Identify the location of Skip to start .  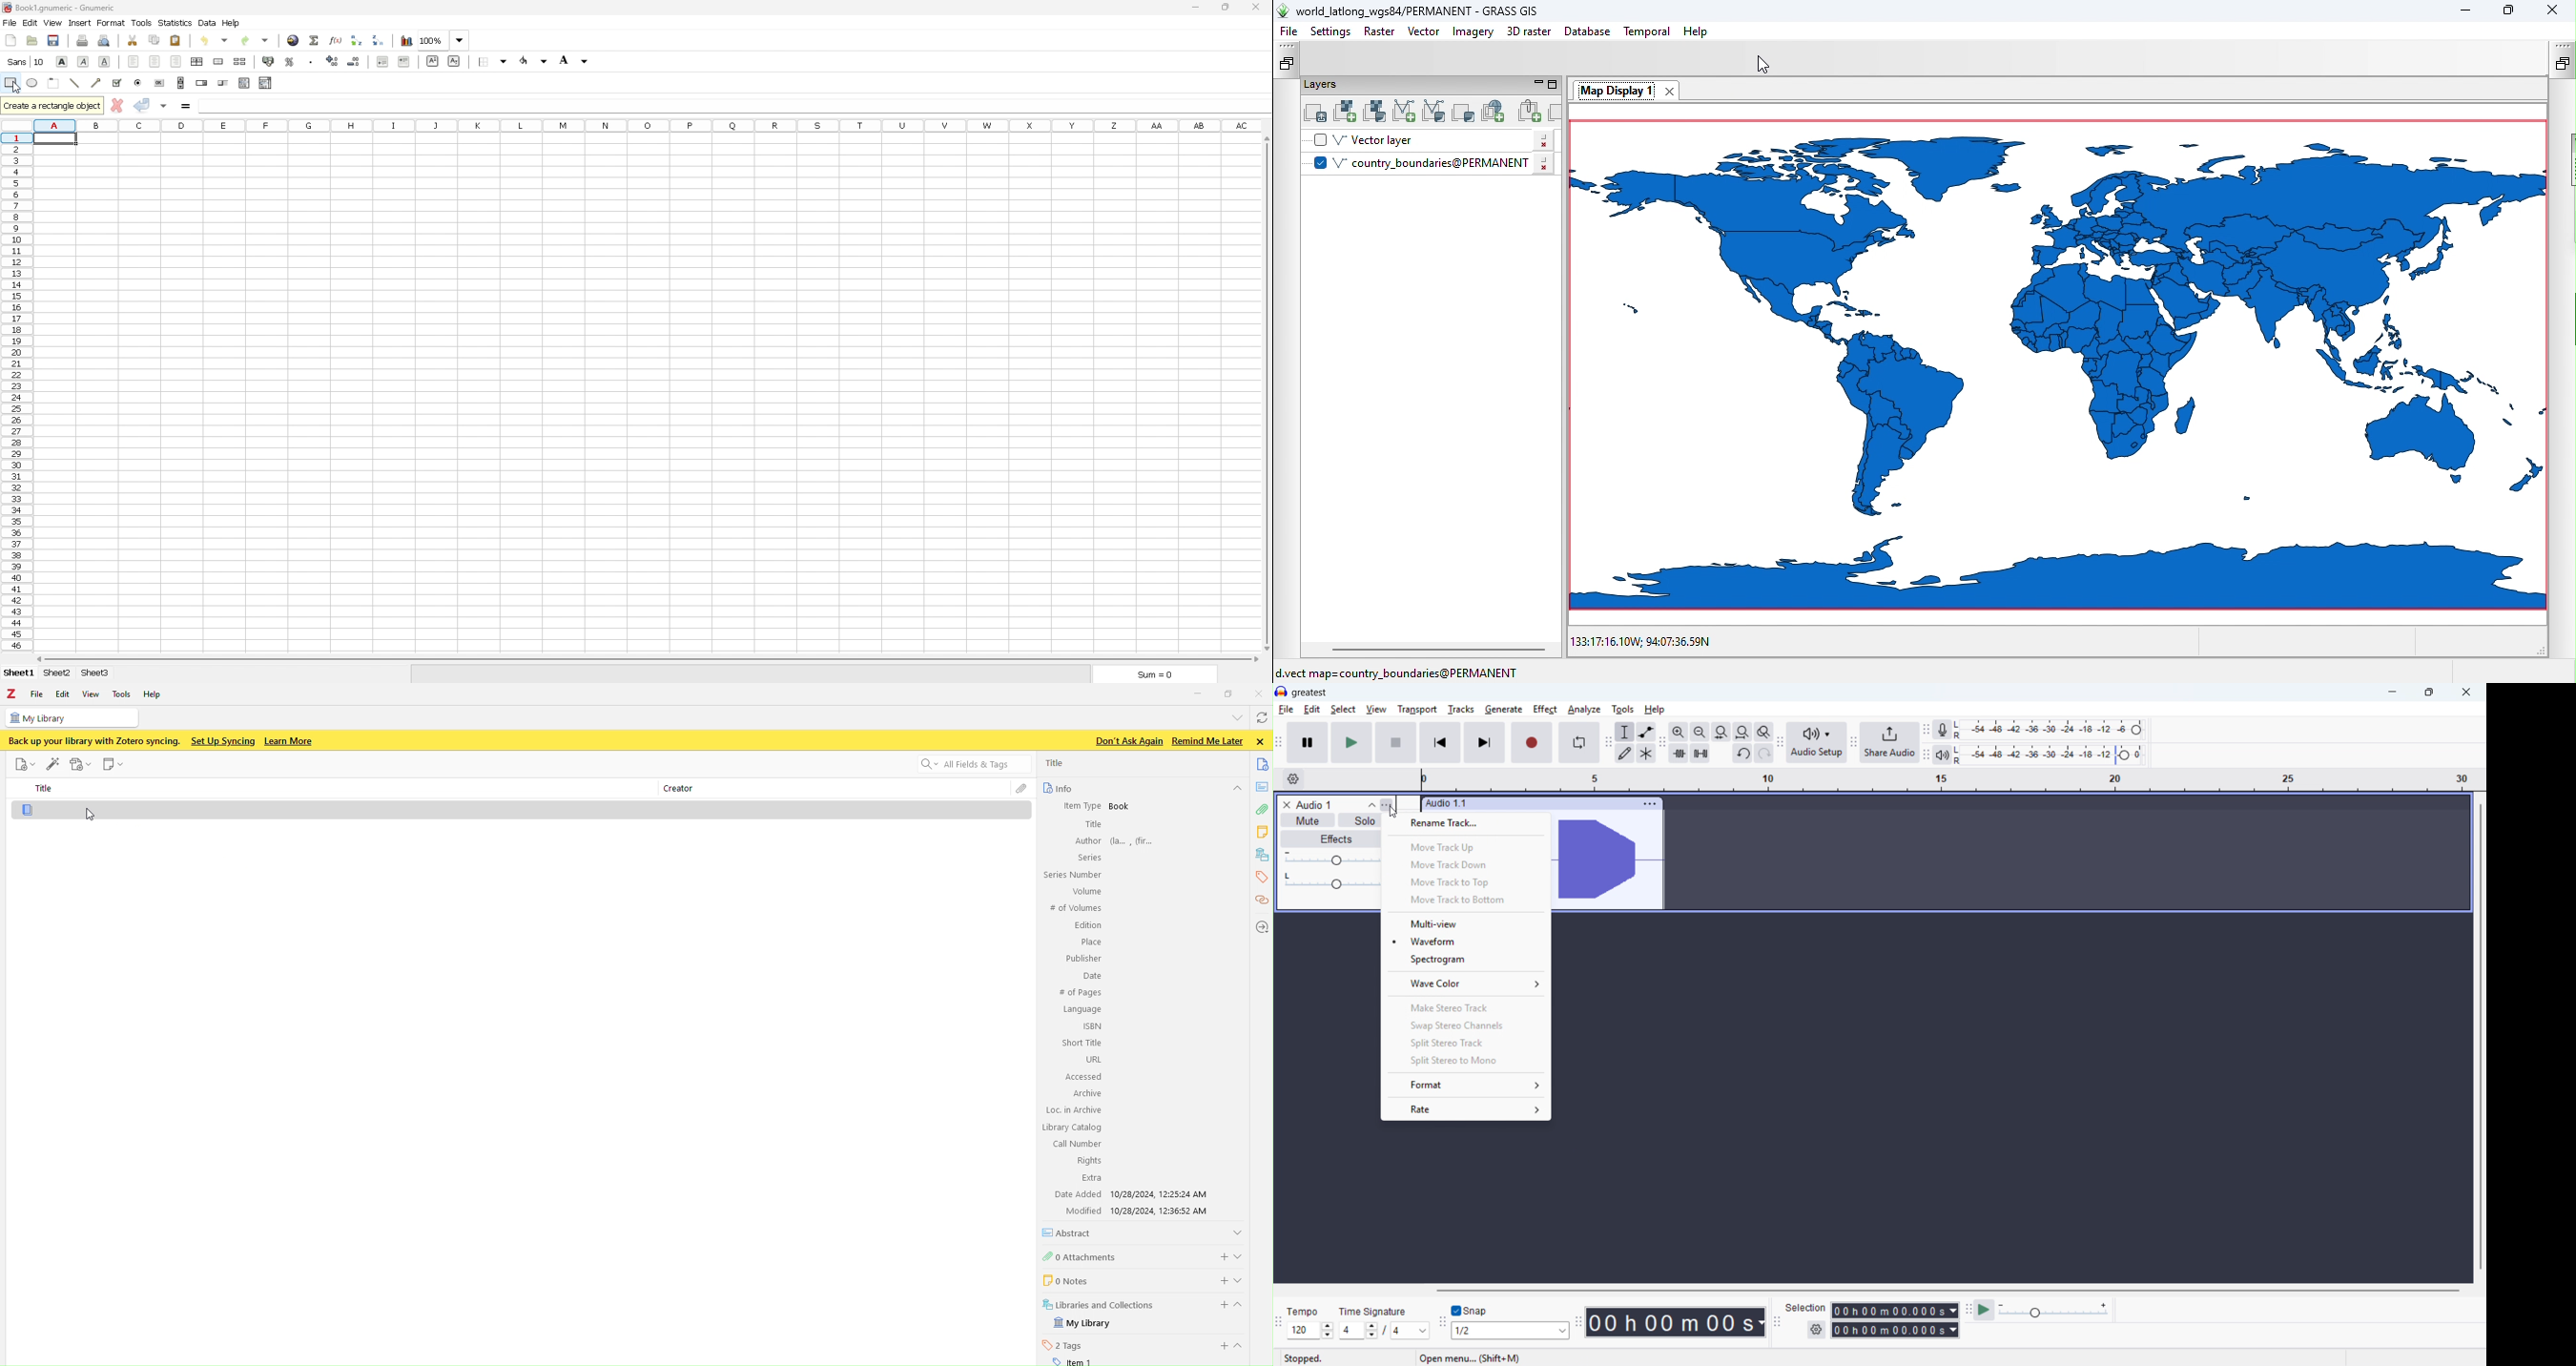
(1440, 742).